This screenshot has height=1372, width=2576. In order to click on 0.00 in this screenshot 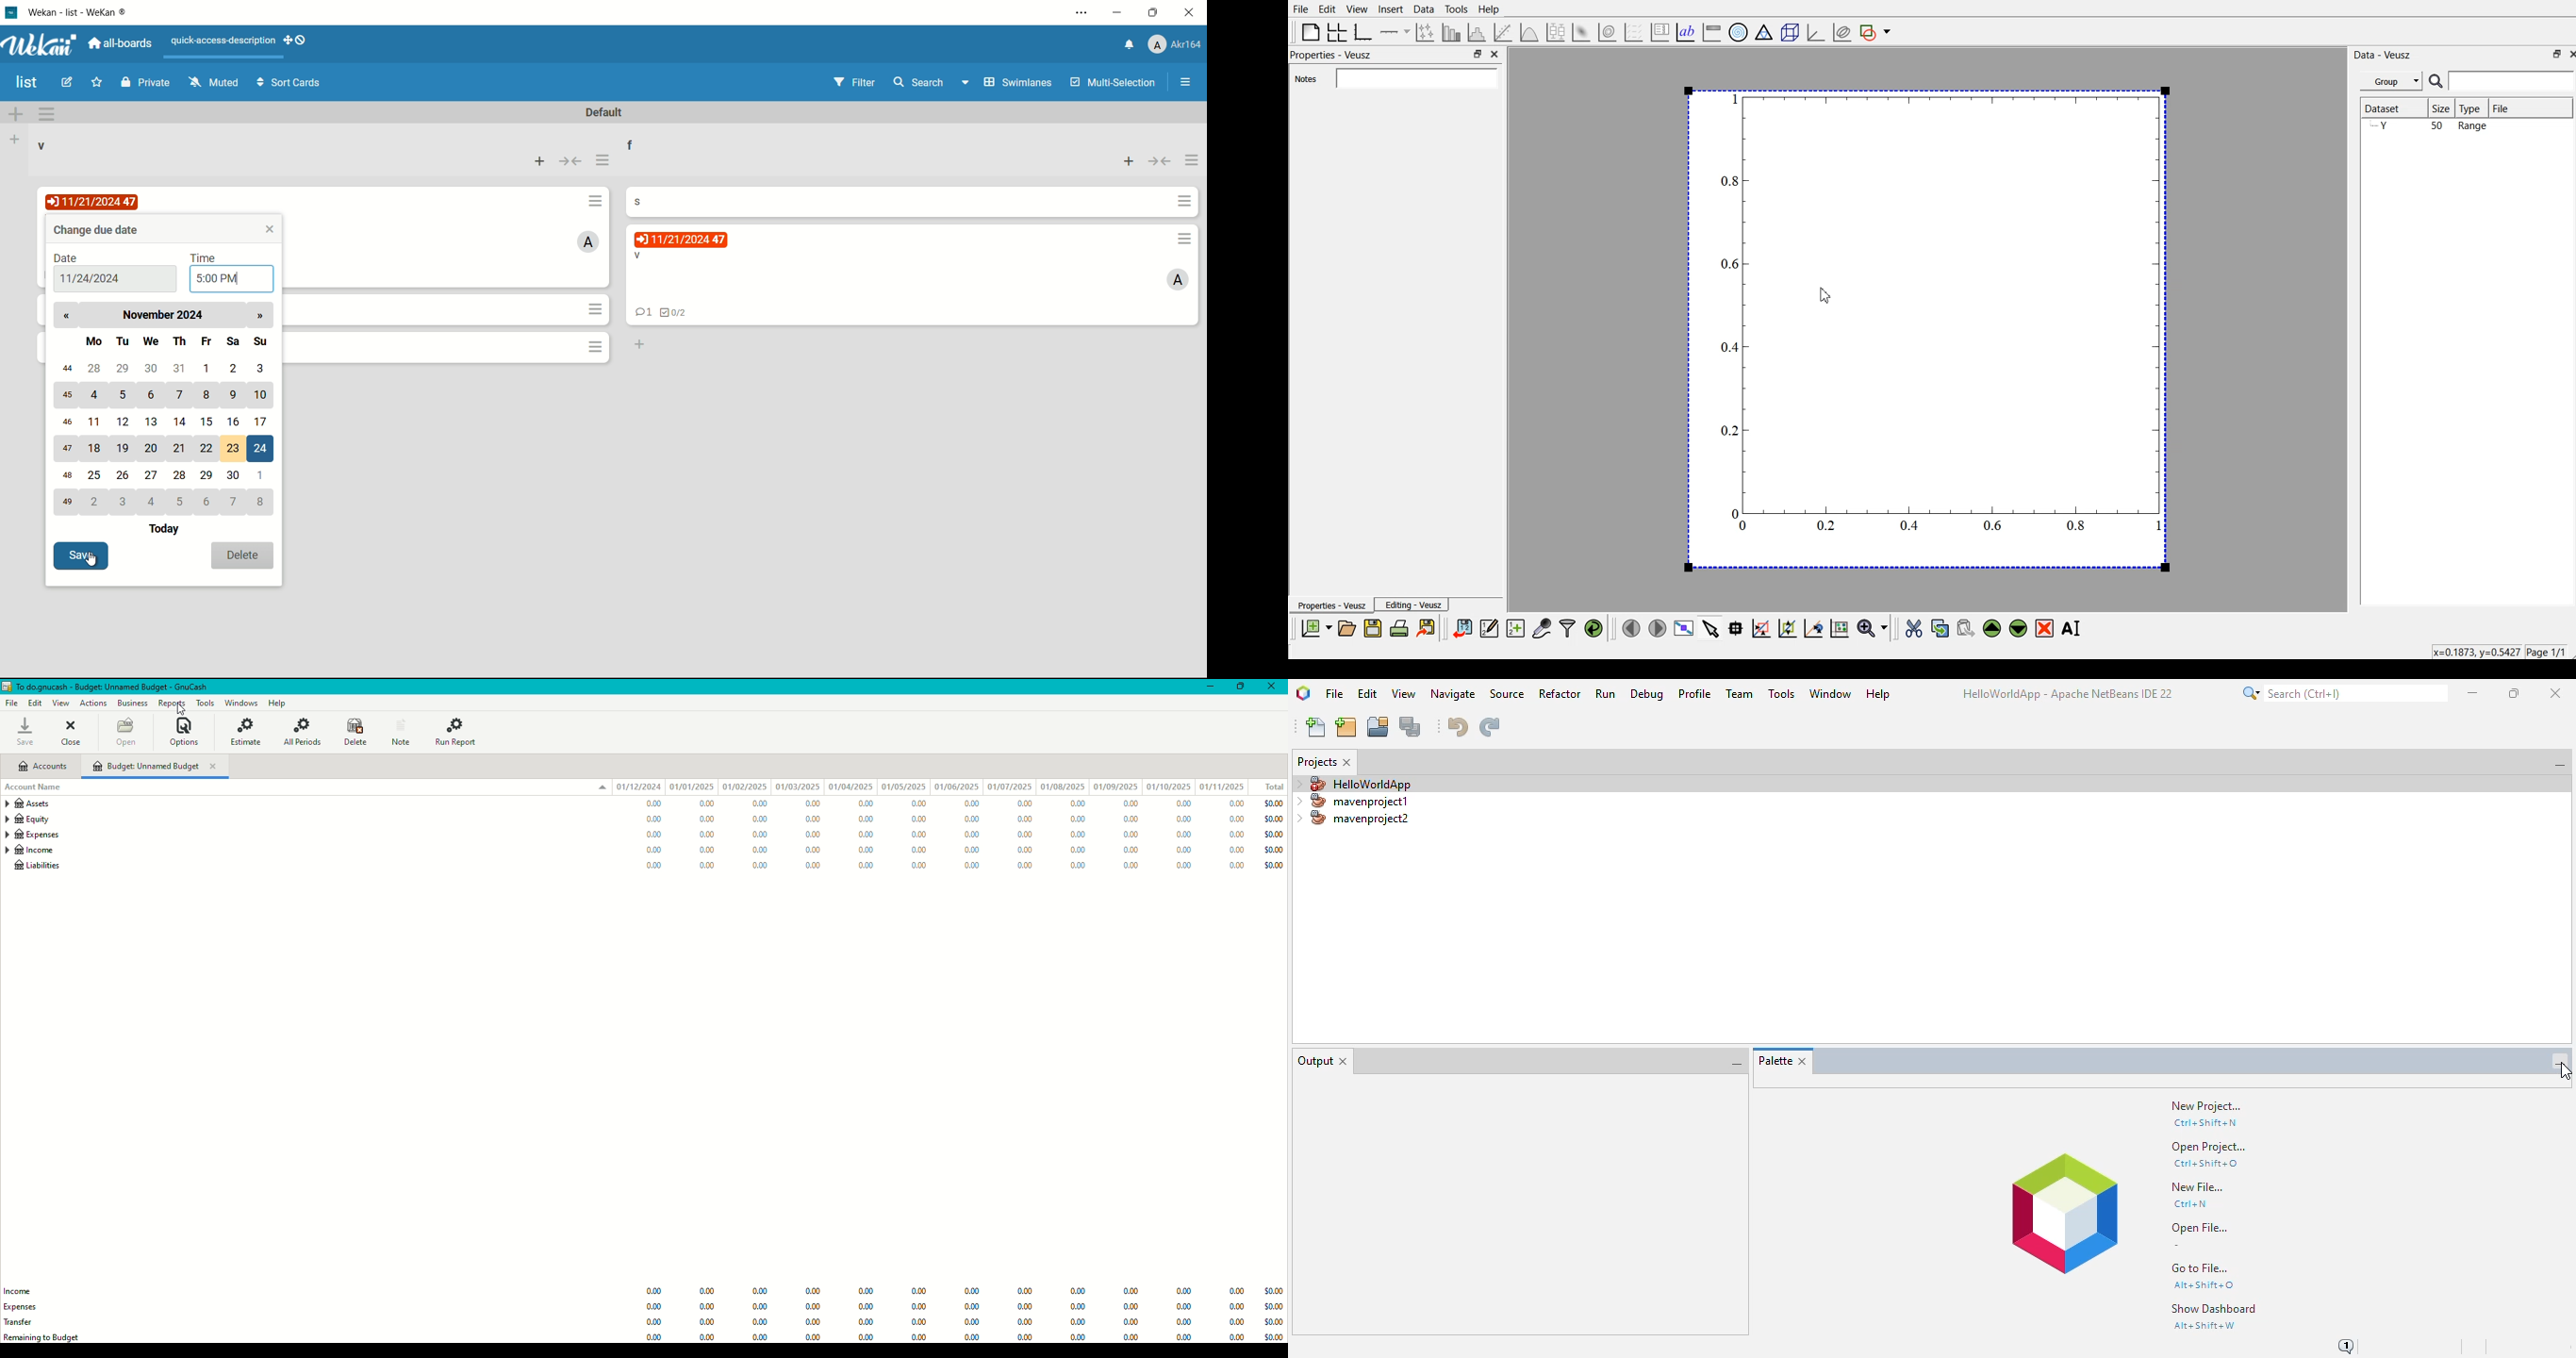, I will do `click(763, 819)`.